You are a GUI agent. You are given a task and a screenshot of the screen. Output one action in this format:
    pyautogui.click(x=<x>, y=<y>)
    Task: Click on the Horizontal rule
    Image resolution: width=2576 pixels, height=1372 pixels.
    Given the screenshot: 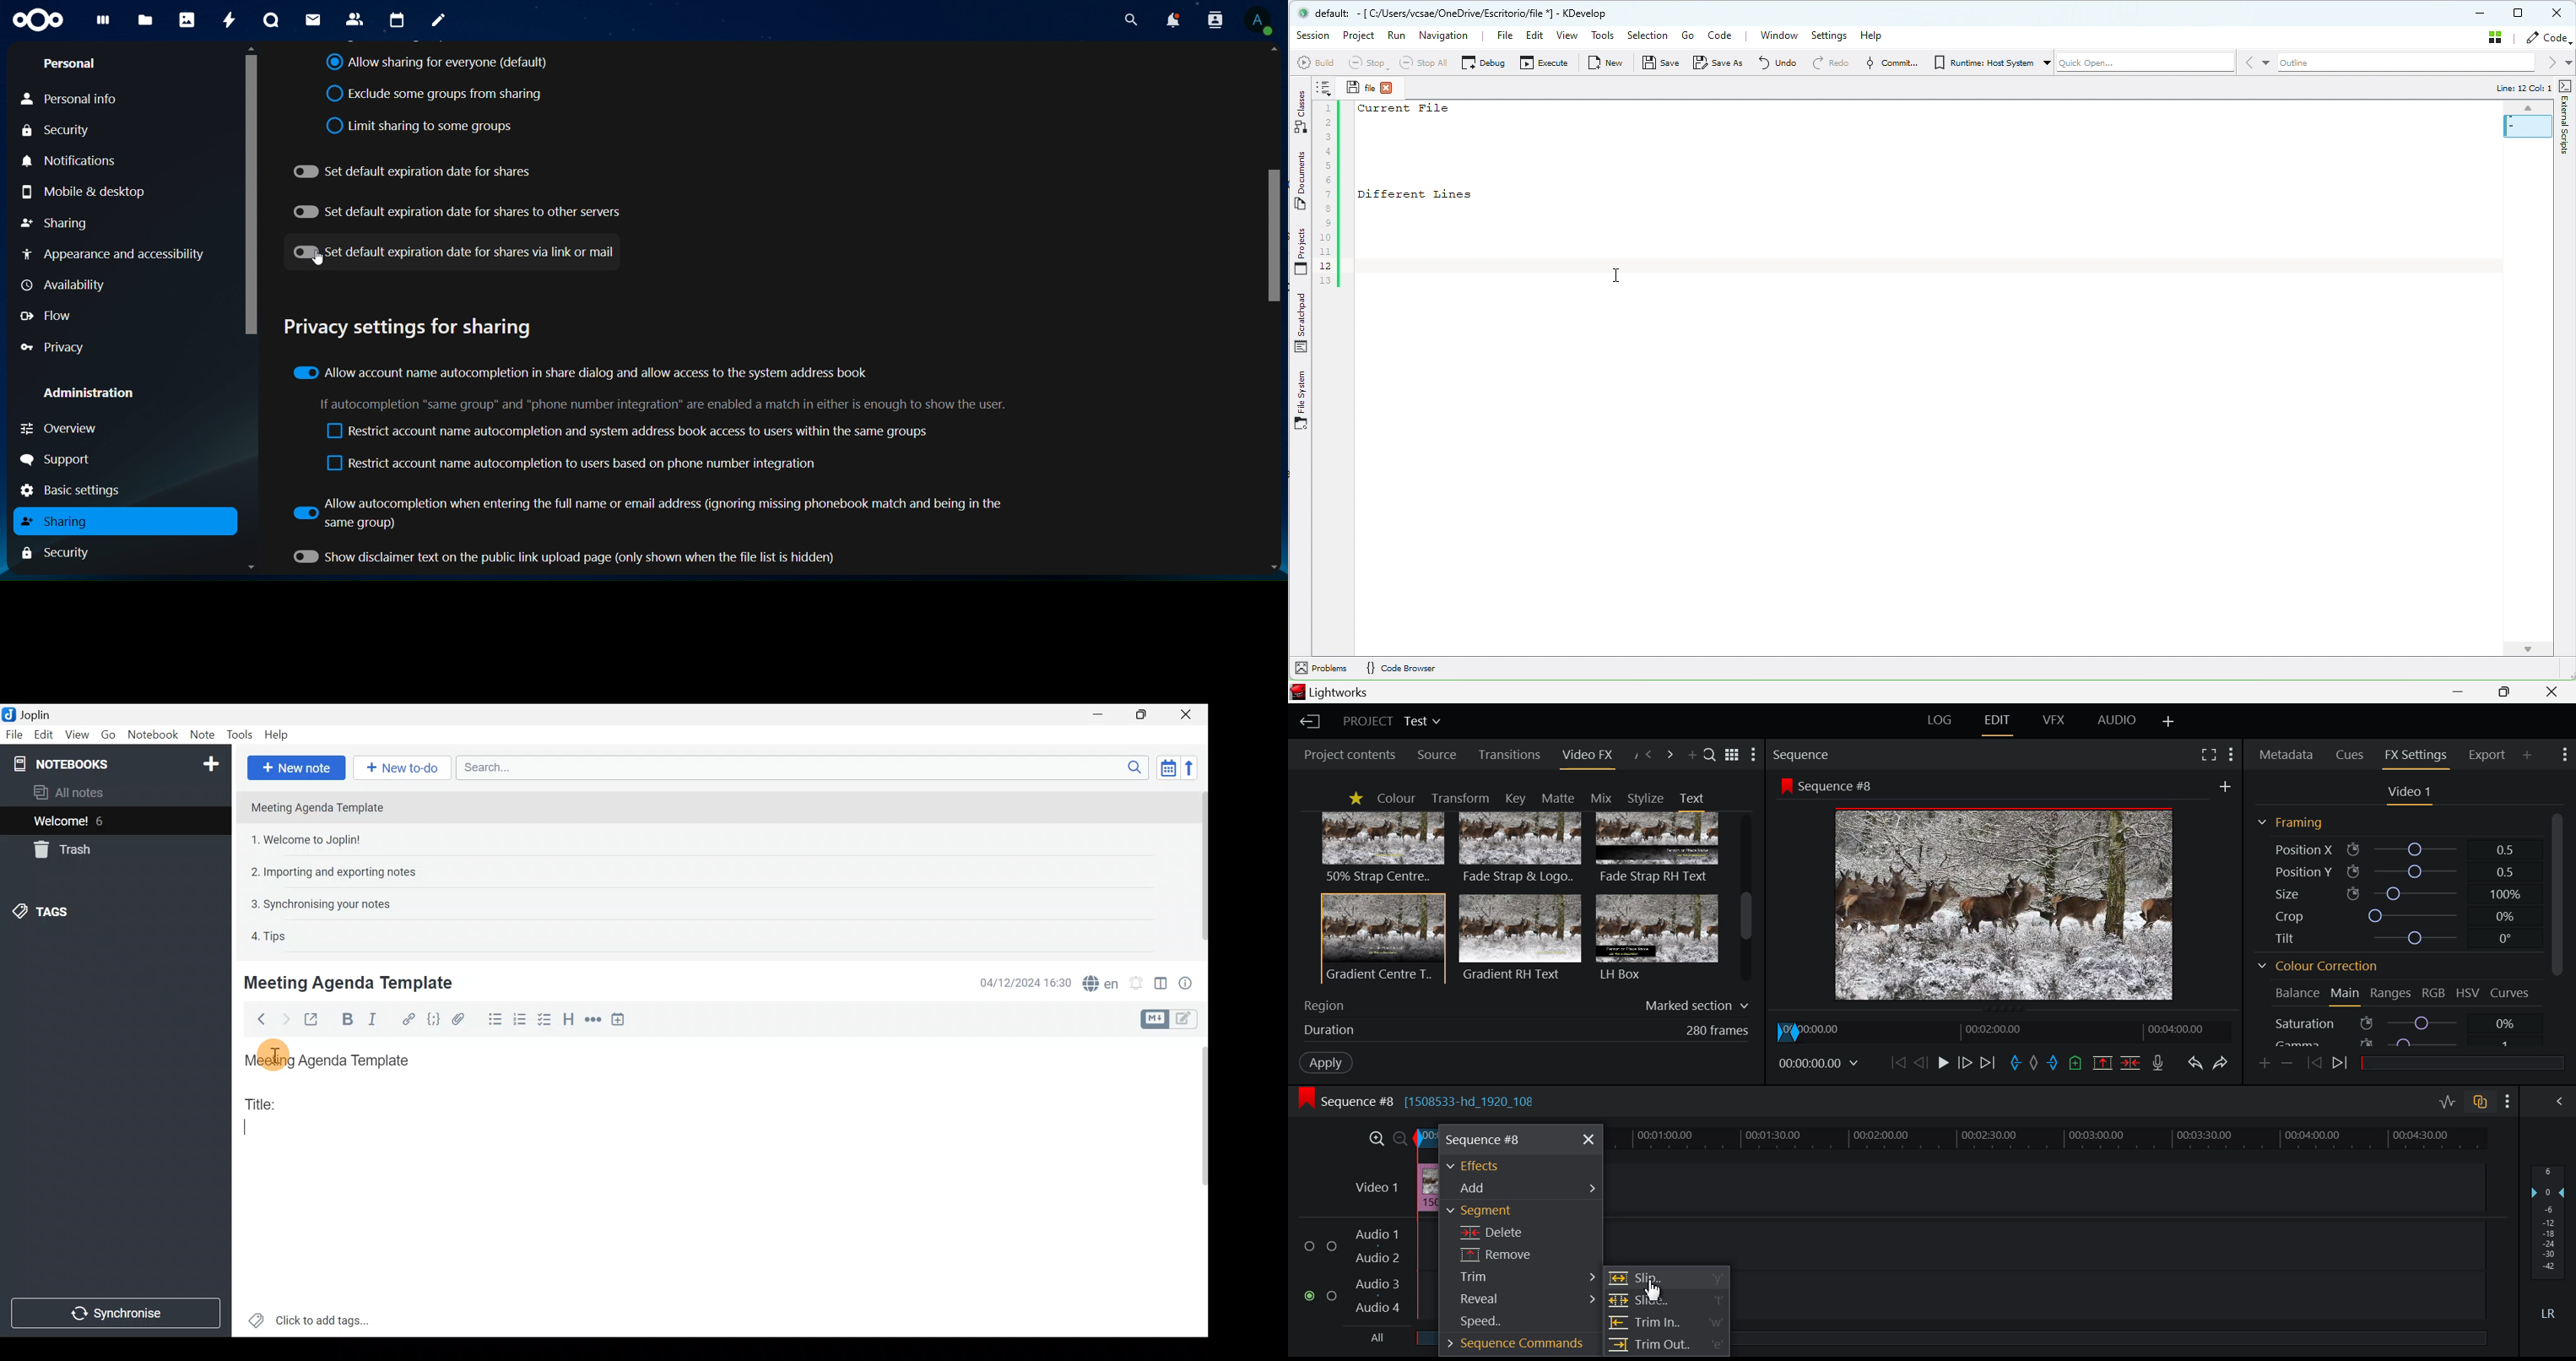 What is the action you would take?
    pyautogui.click(x=593, y=1021)
    